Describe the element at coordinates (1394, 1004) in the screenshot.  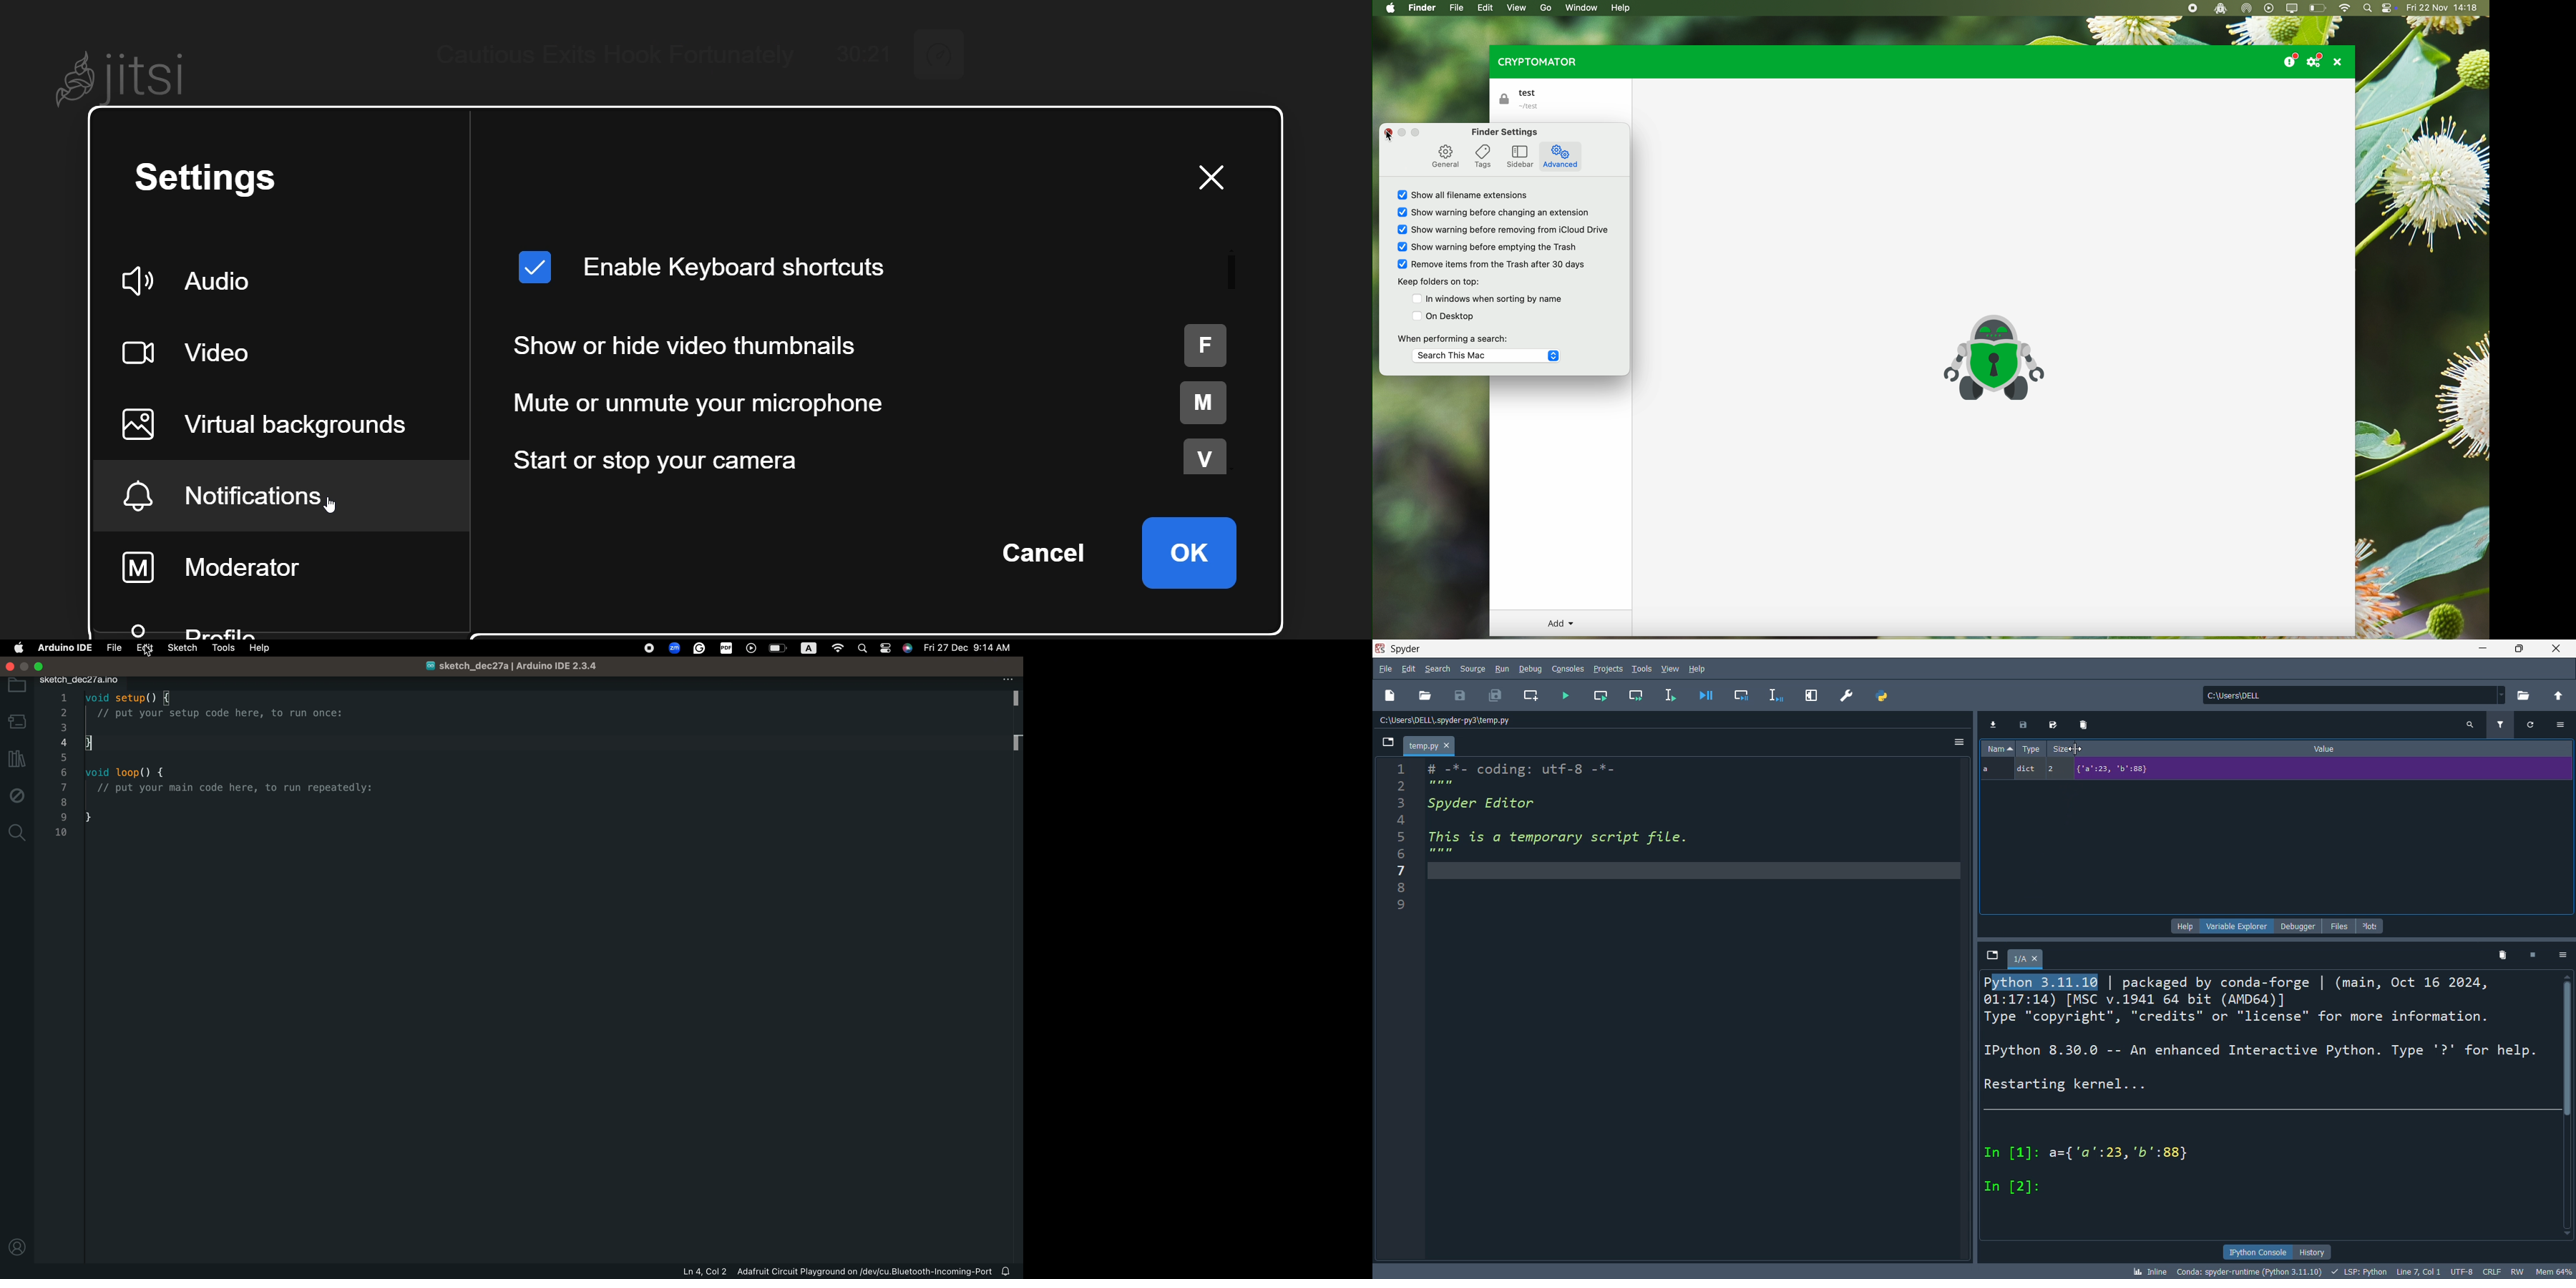
I see `line number` at that location.